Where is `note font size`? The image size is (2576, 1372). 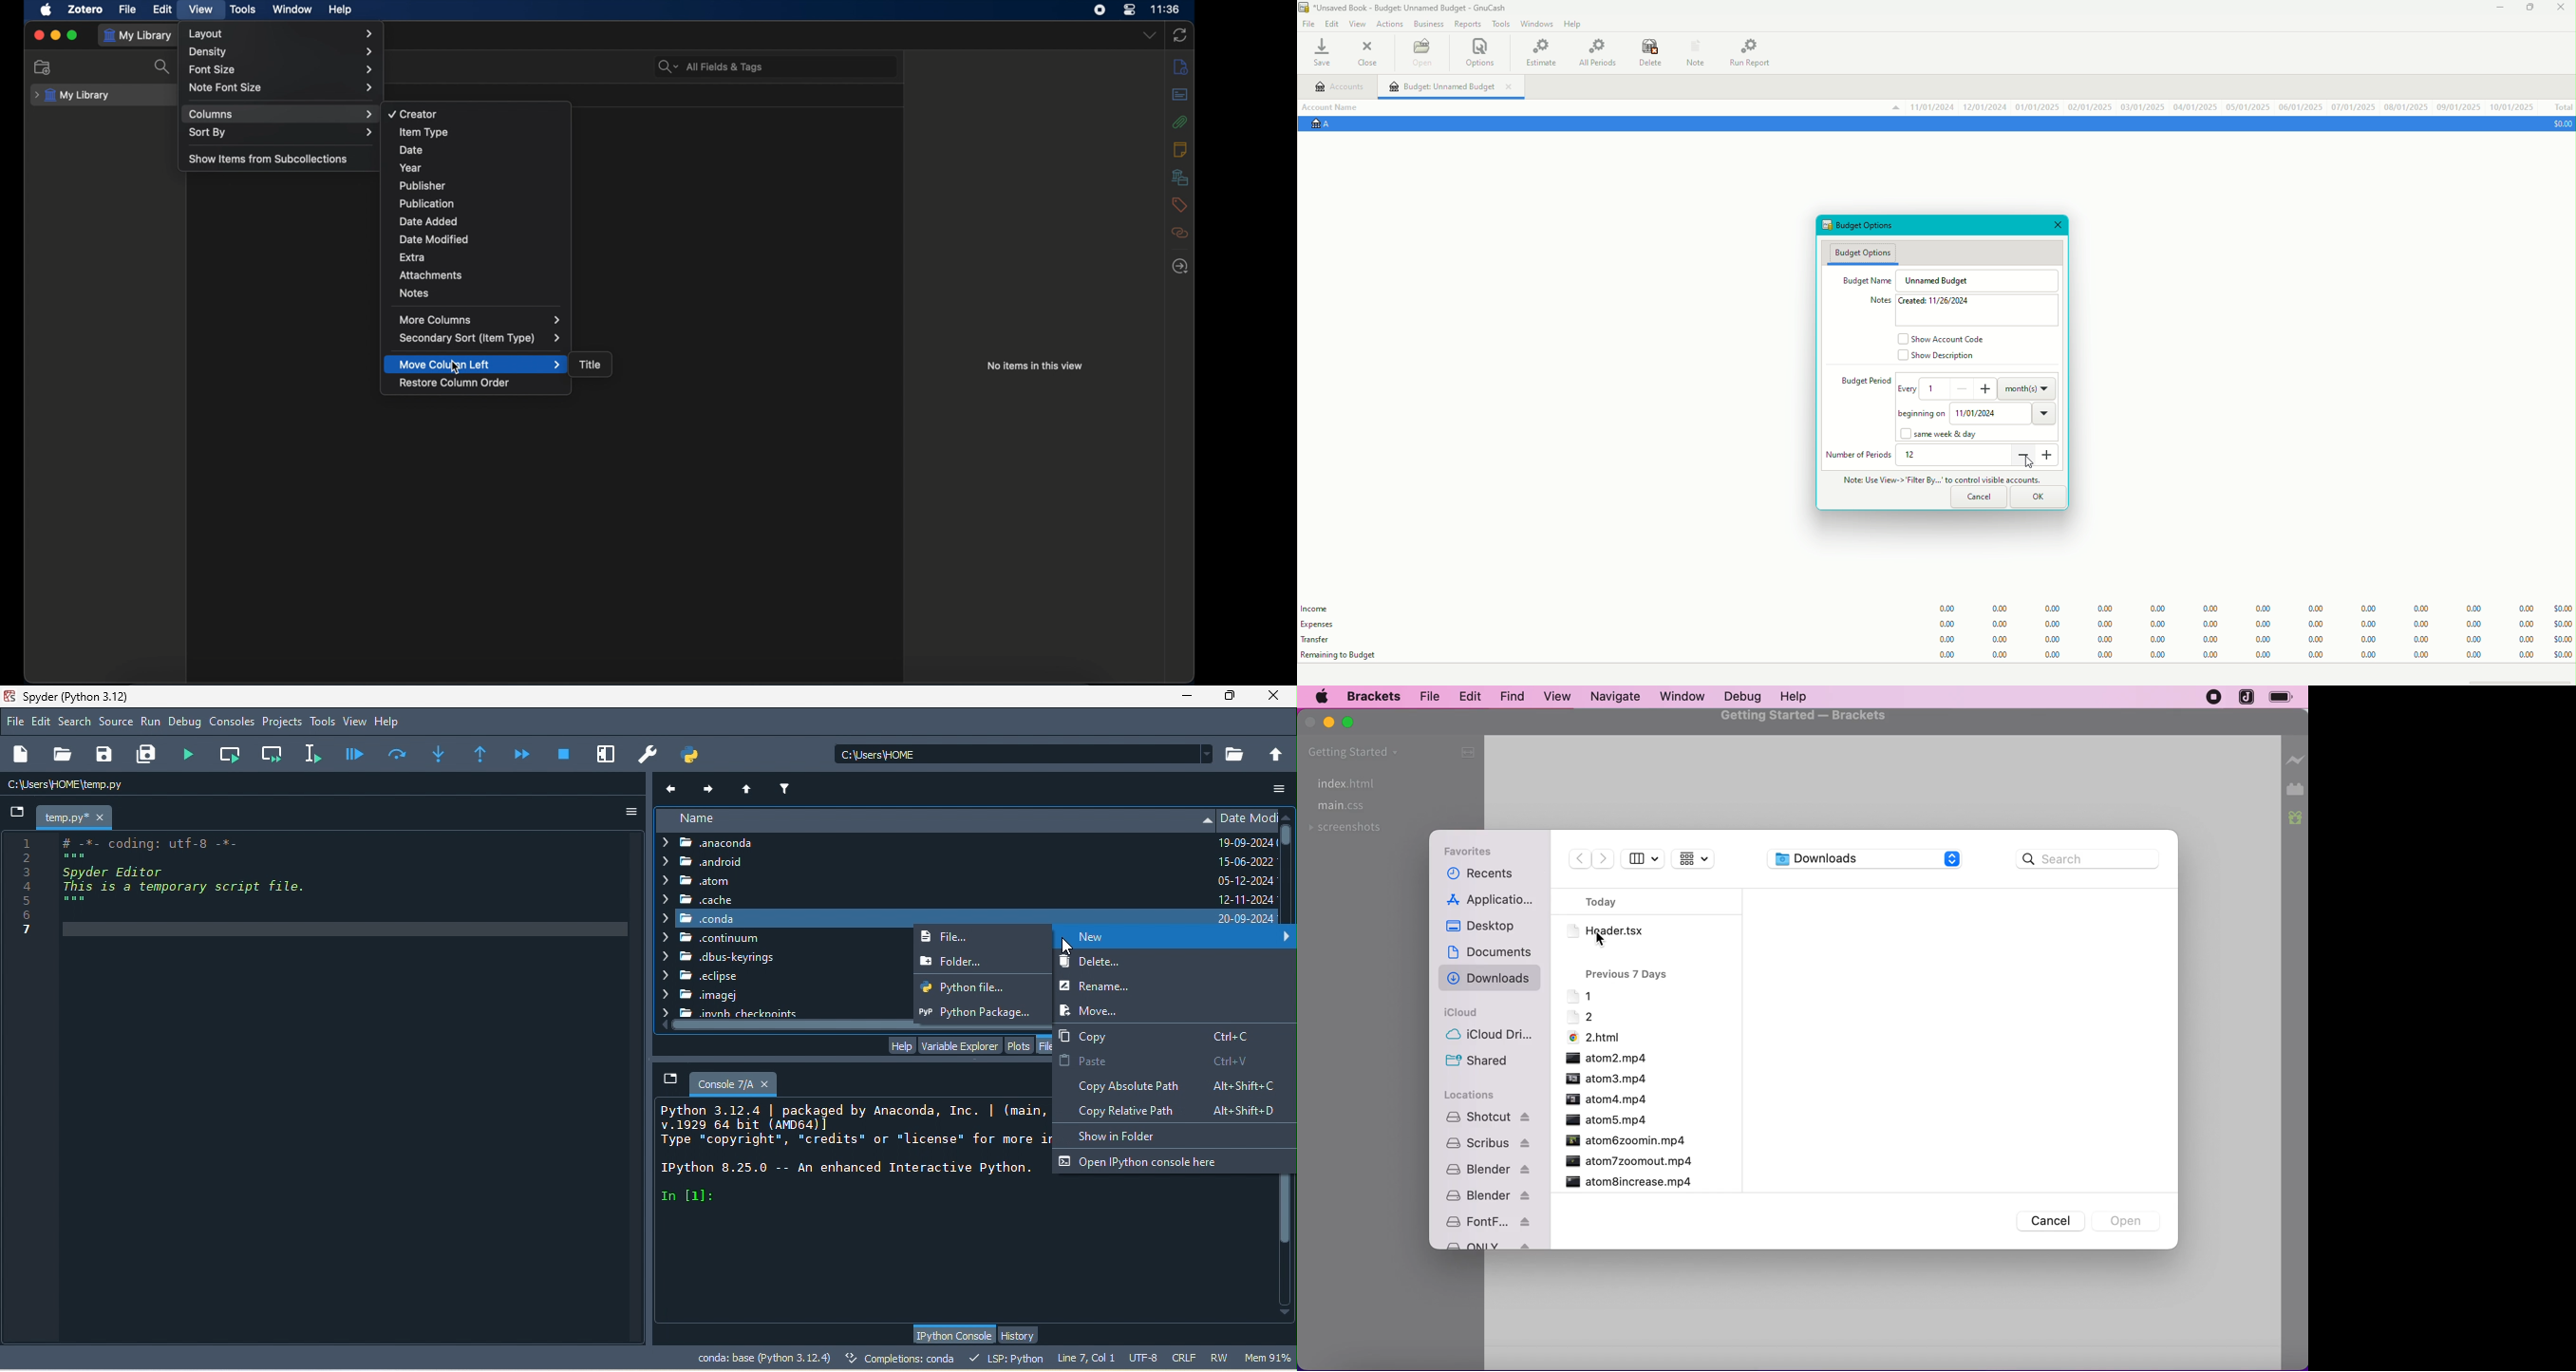
note font size is located at coordinates (281, 88).